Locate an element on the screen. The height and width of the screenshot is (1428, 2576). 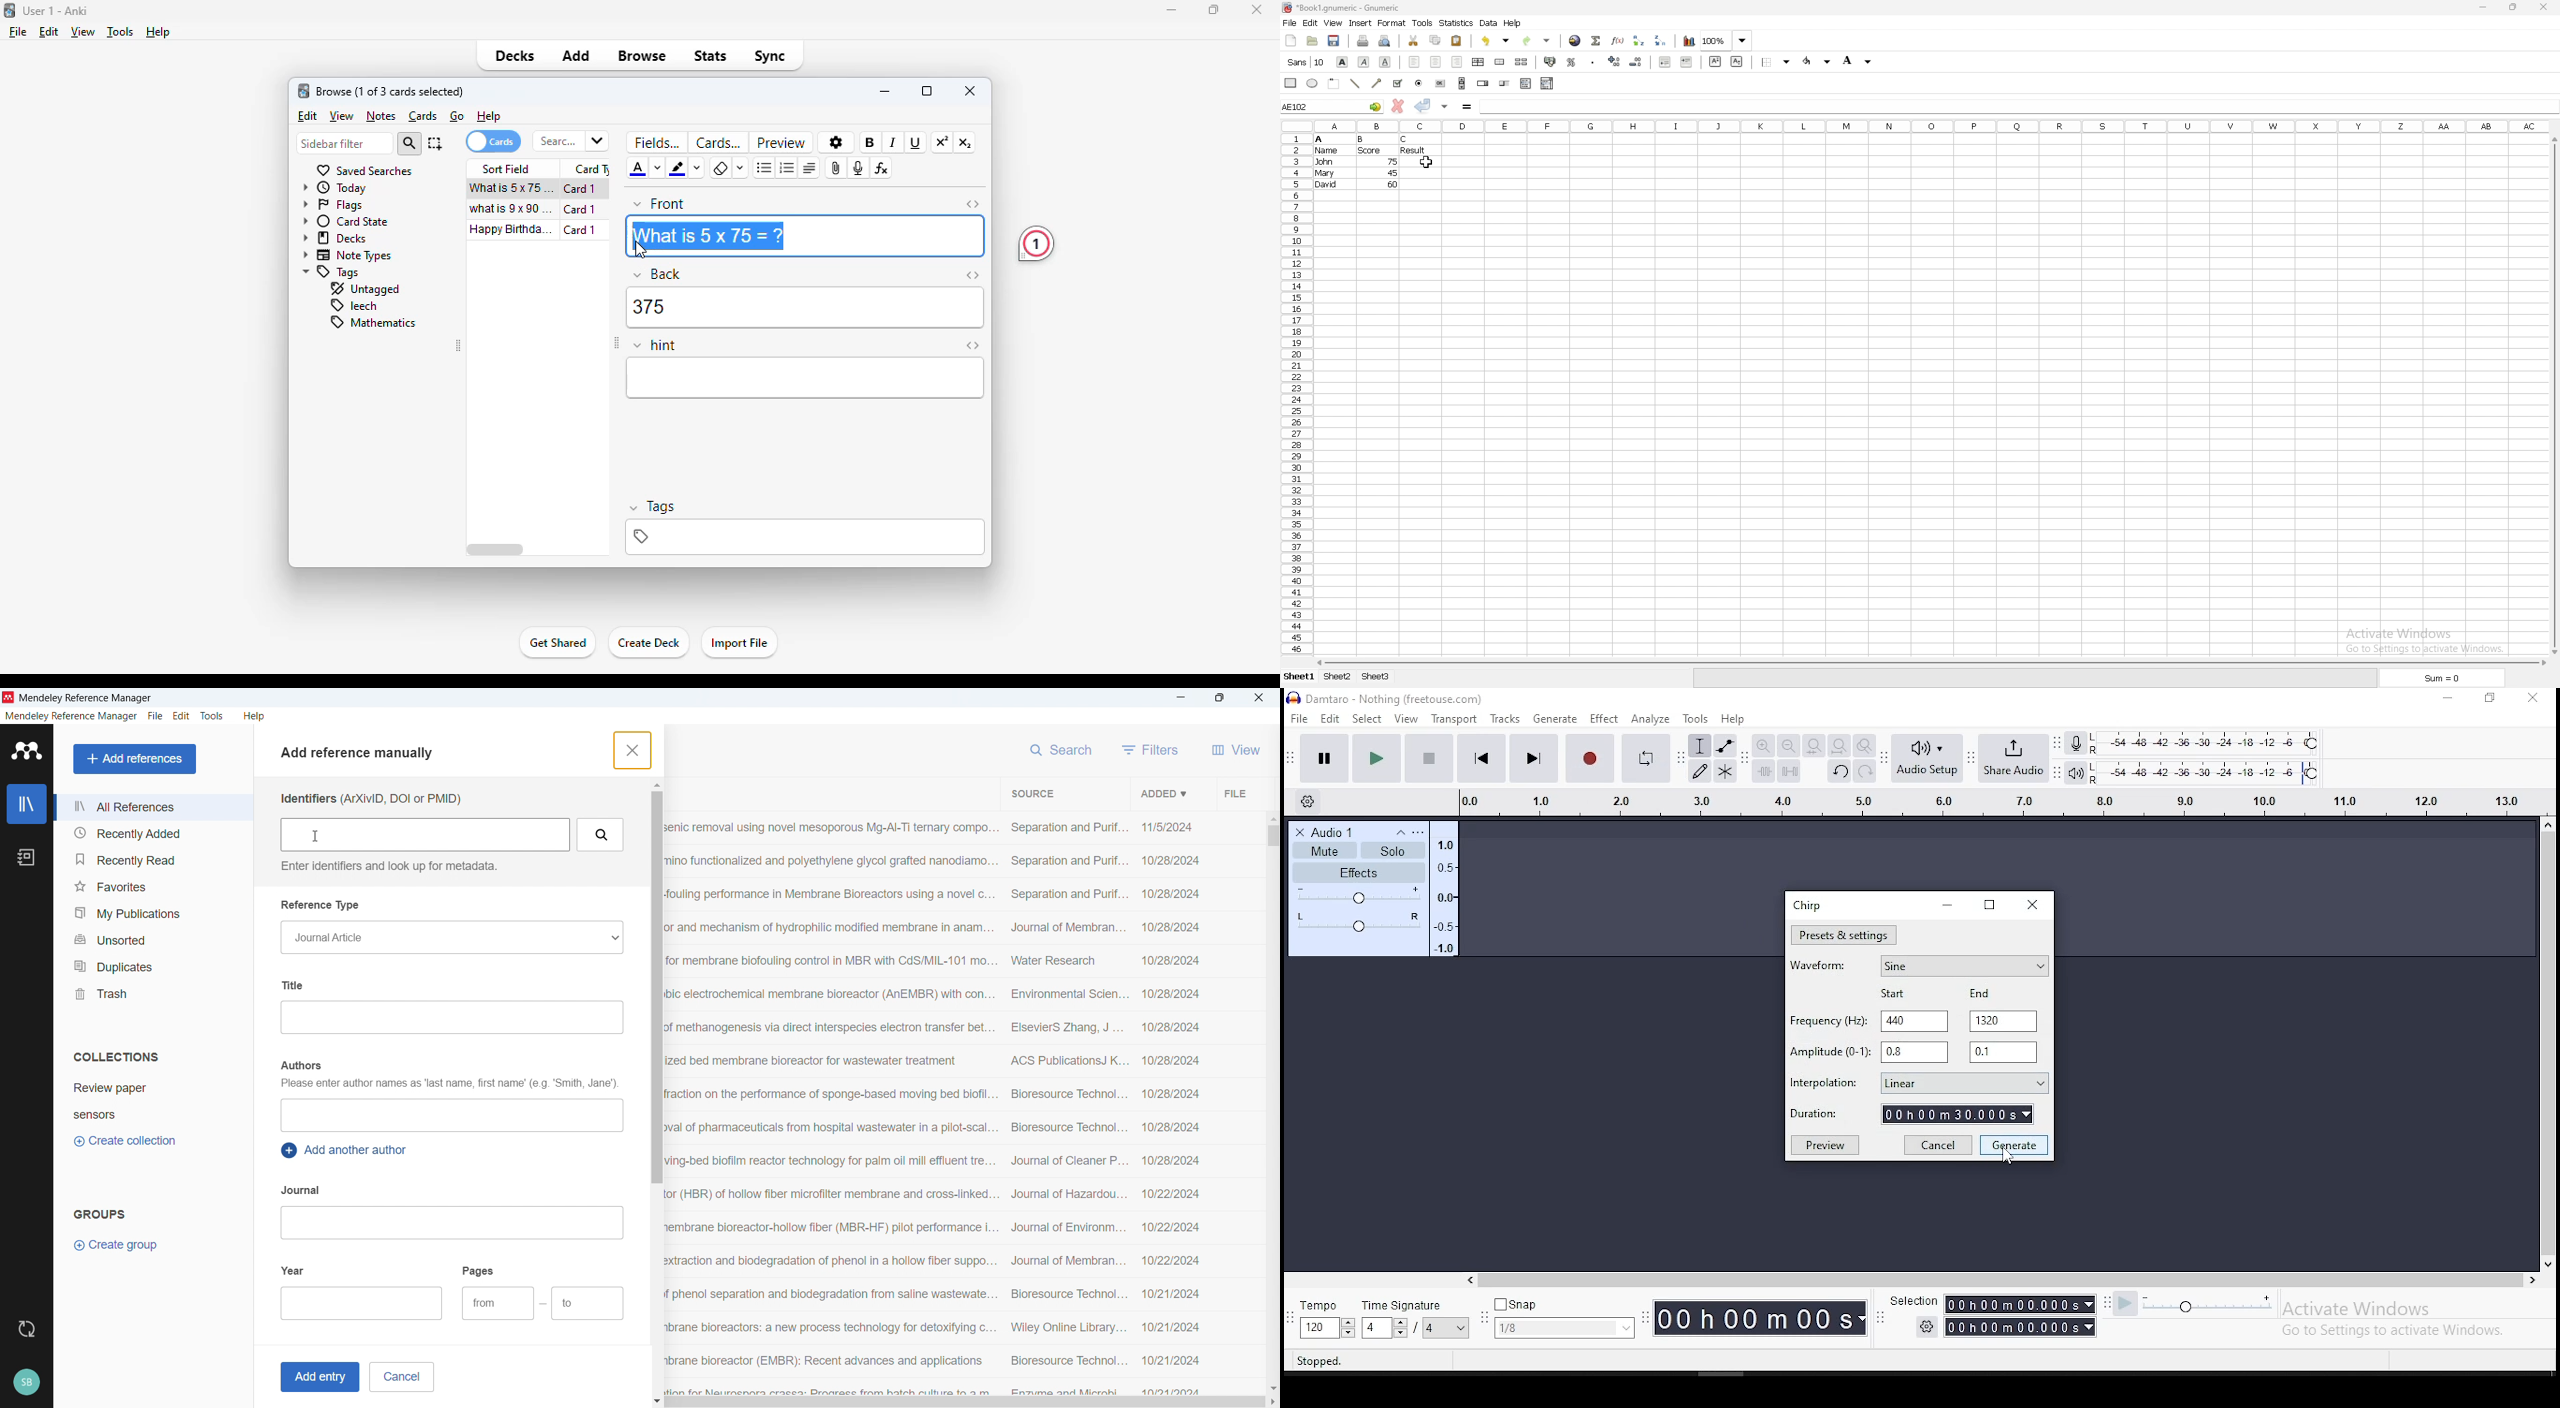
what is 9x90=? is located at coordinates (512, 209).